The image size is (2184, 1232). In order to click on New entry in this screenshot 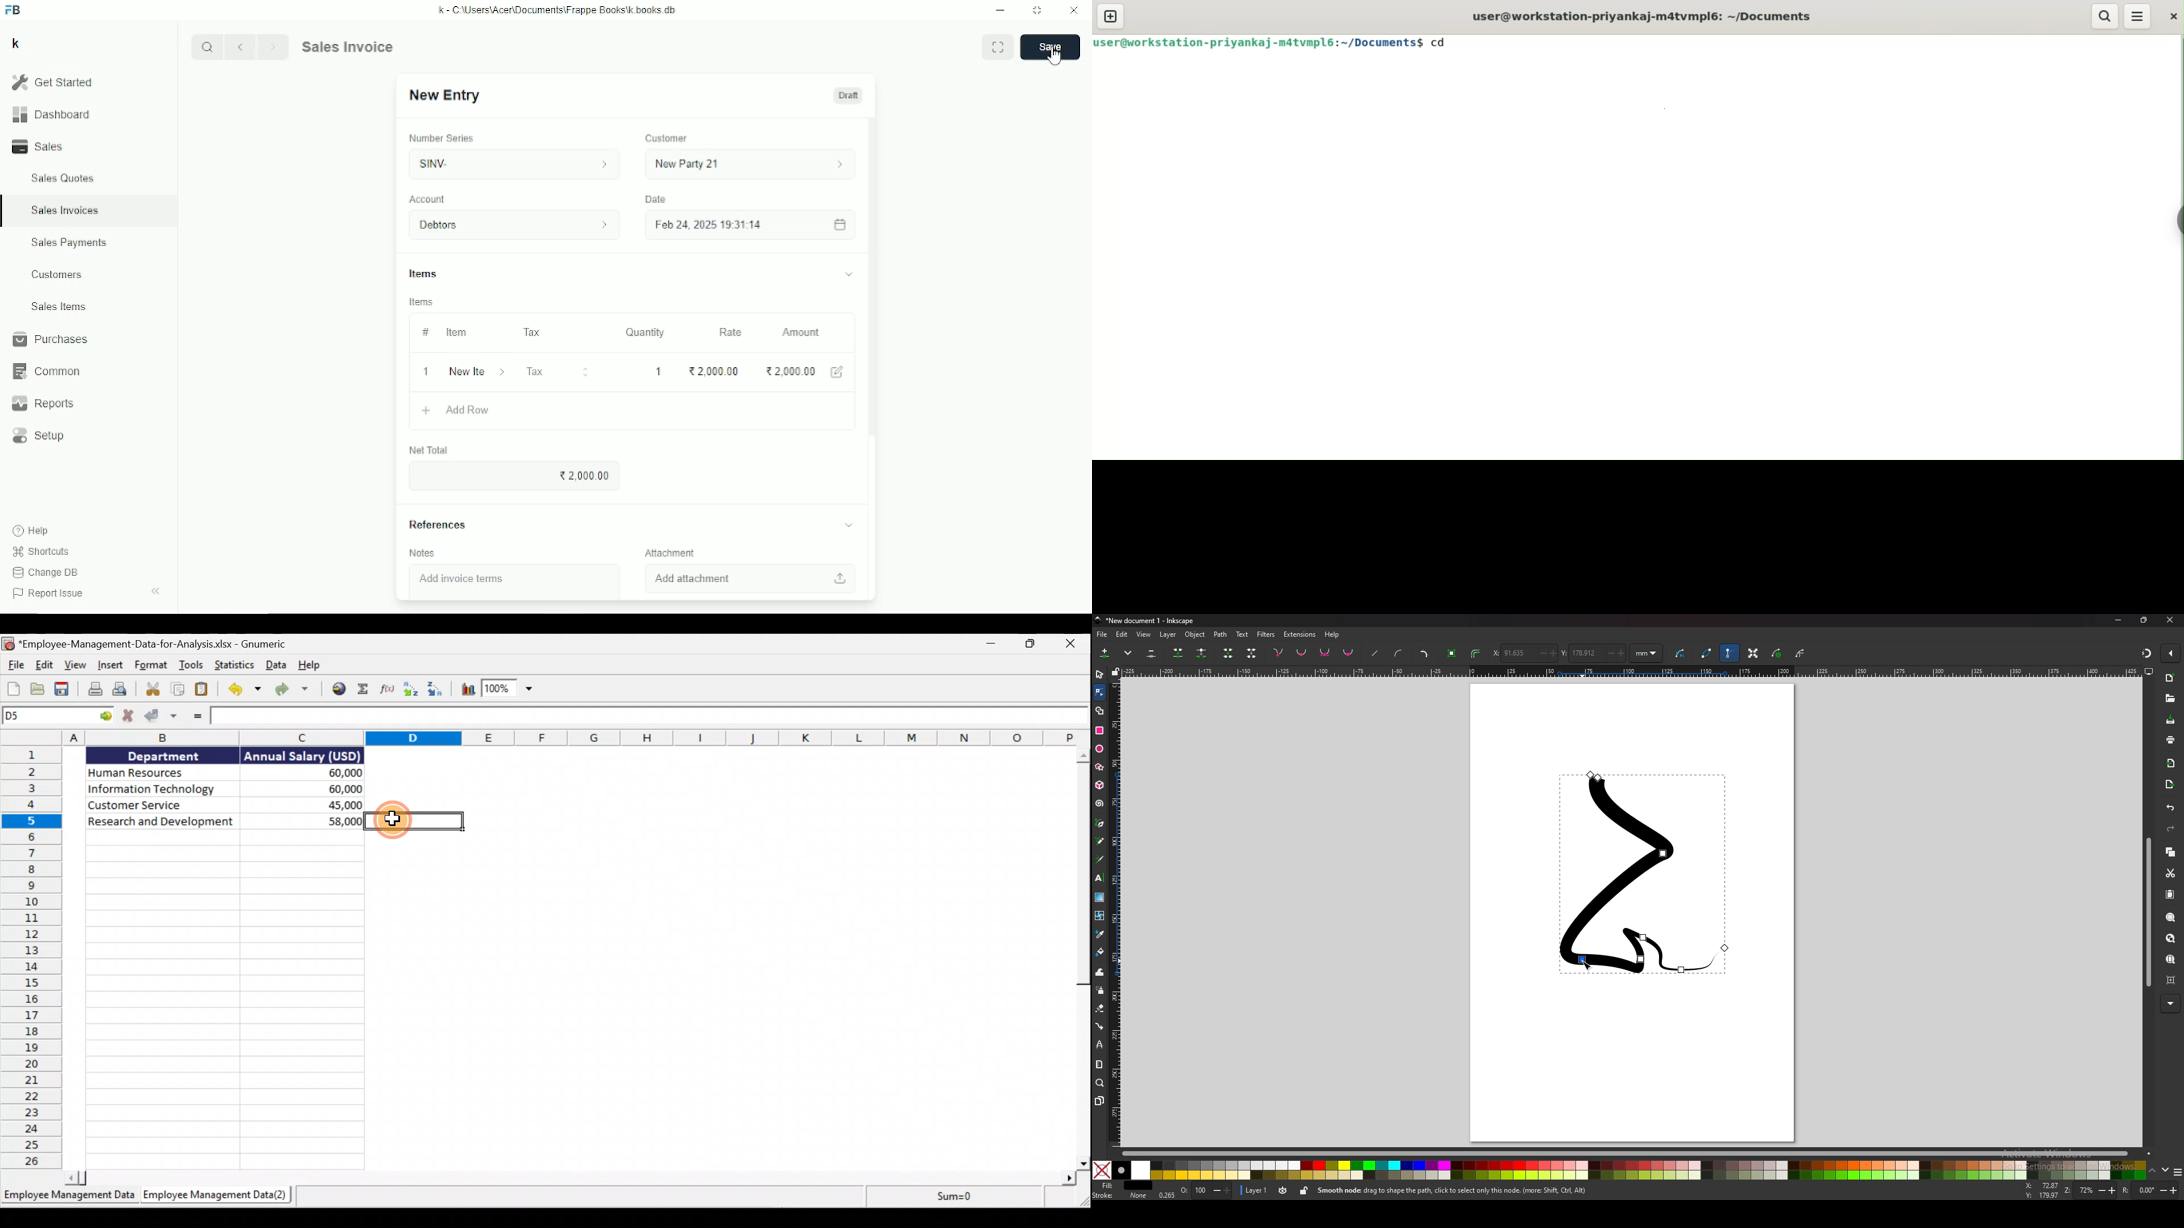, I will do `click(445, 96)`.